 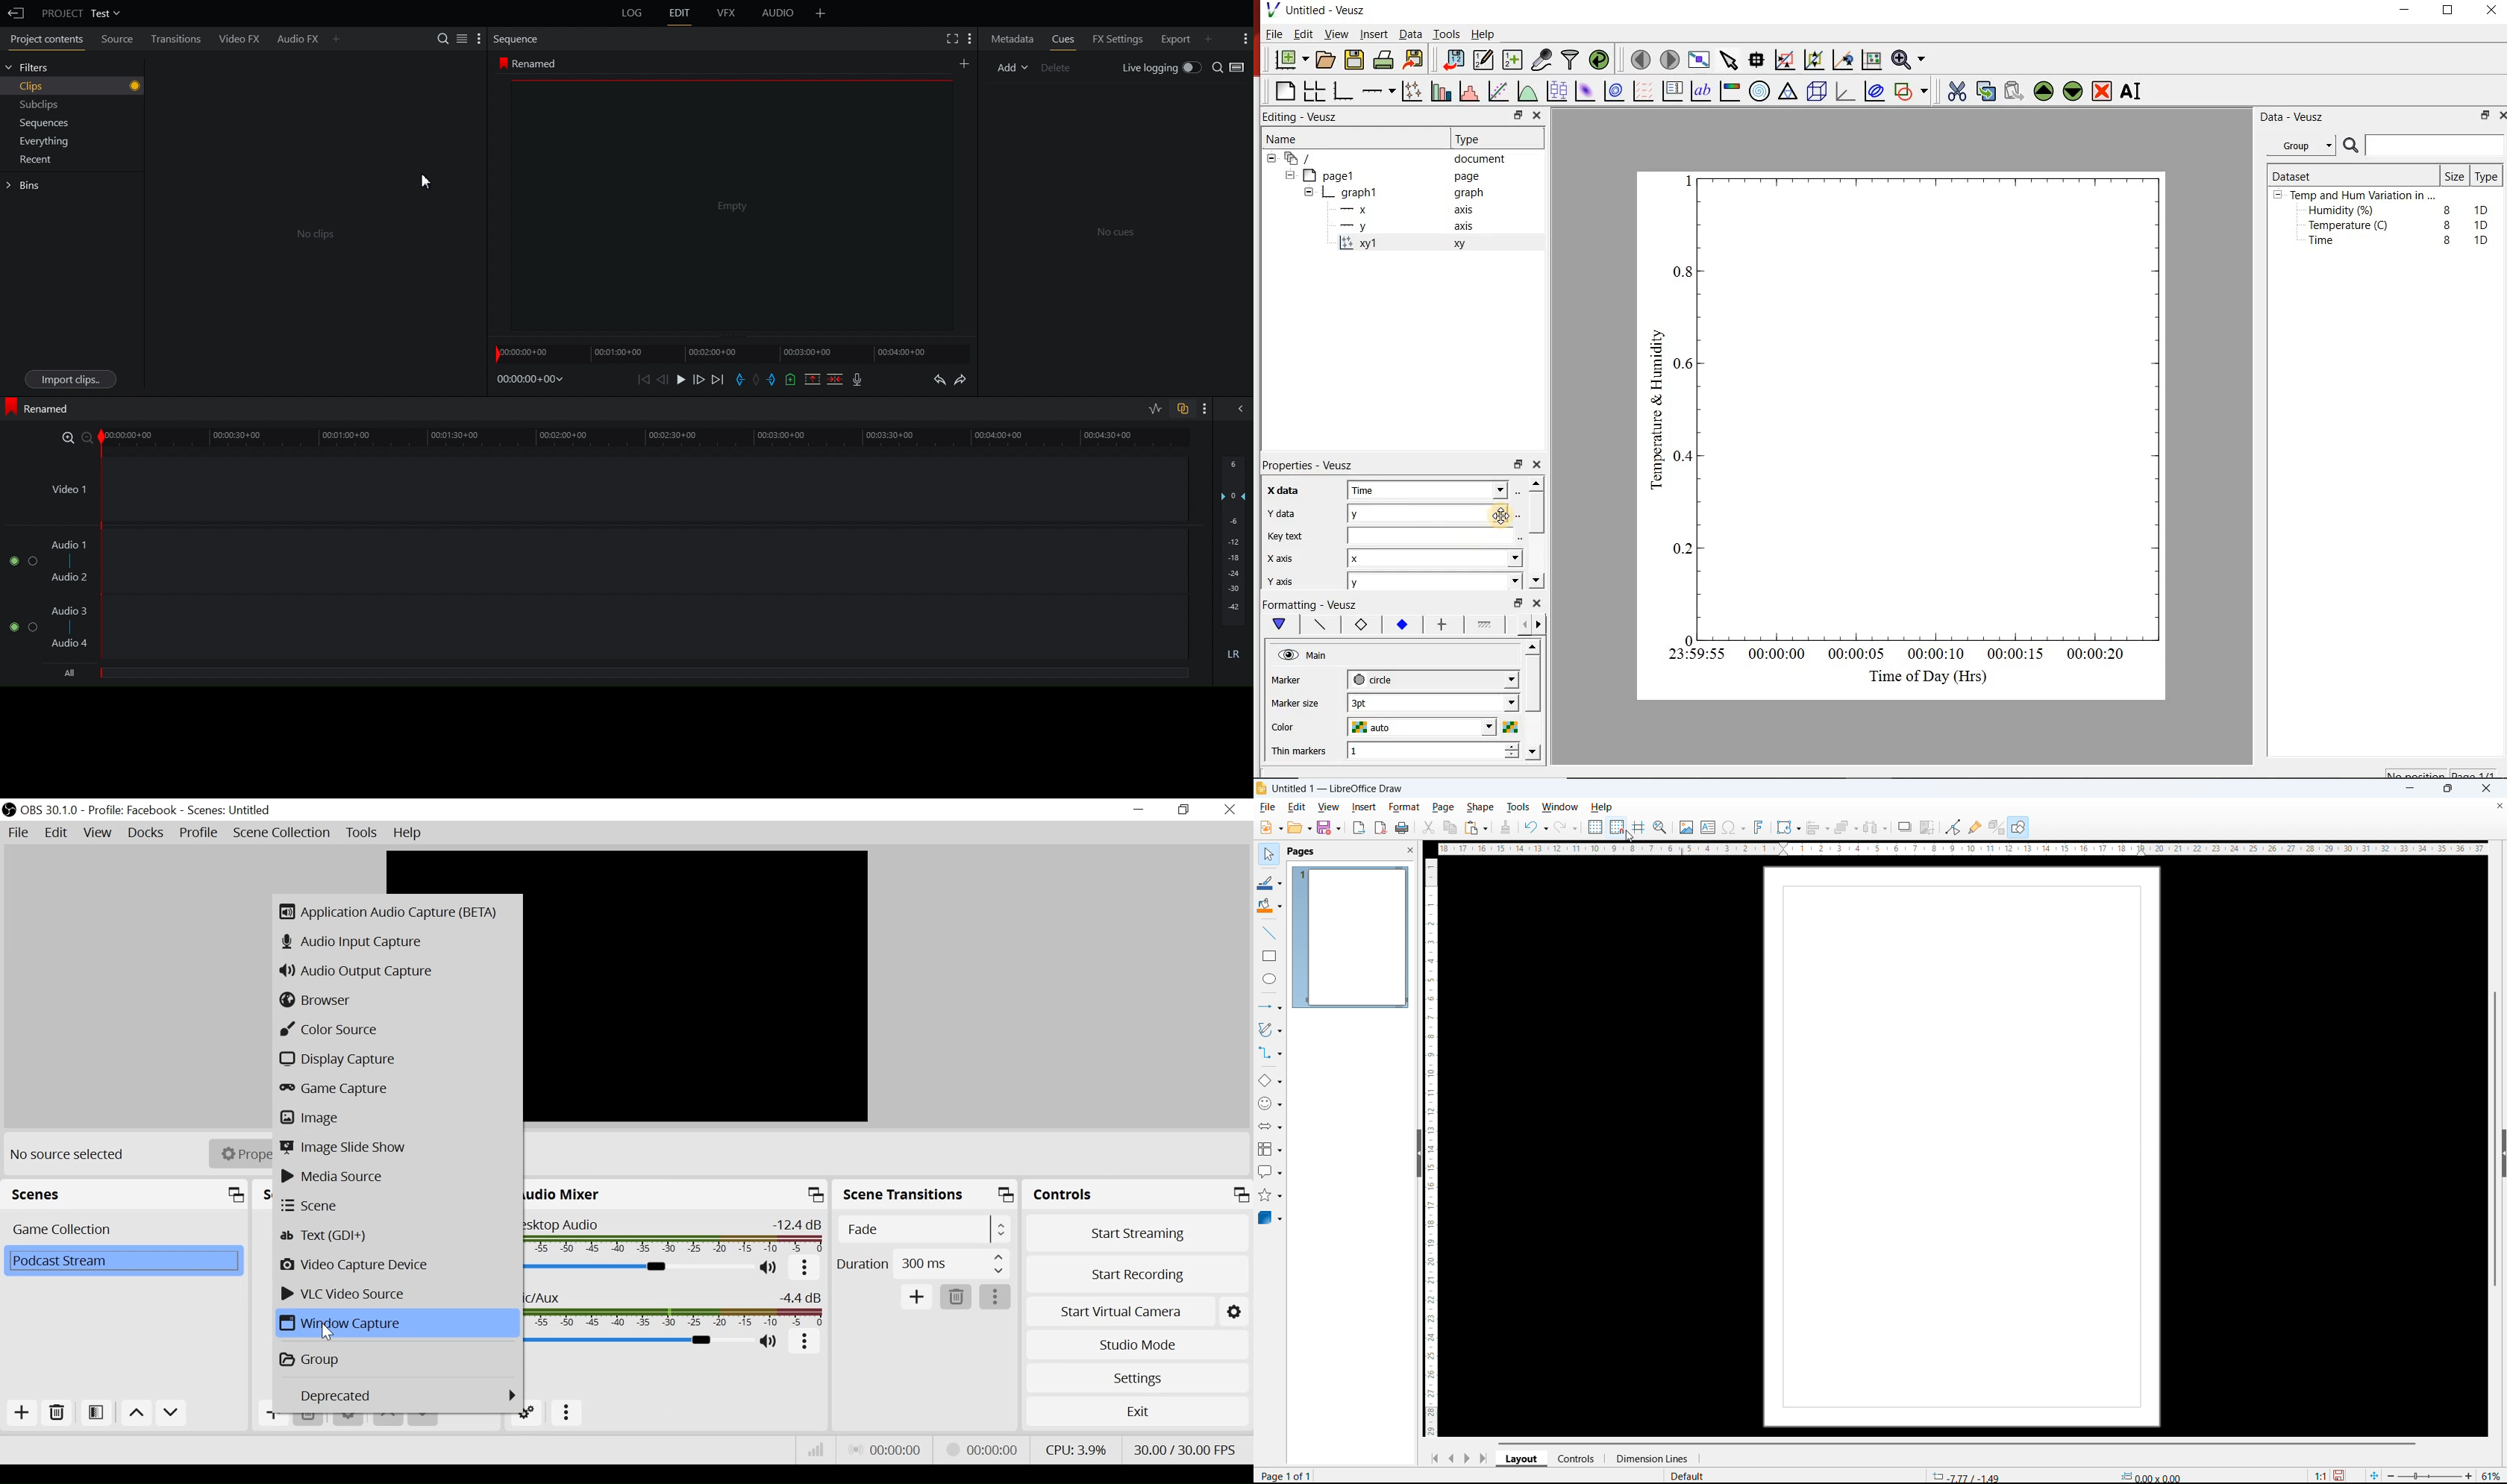 I want to click on Everything, so click(x=41, y=141).